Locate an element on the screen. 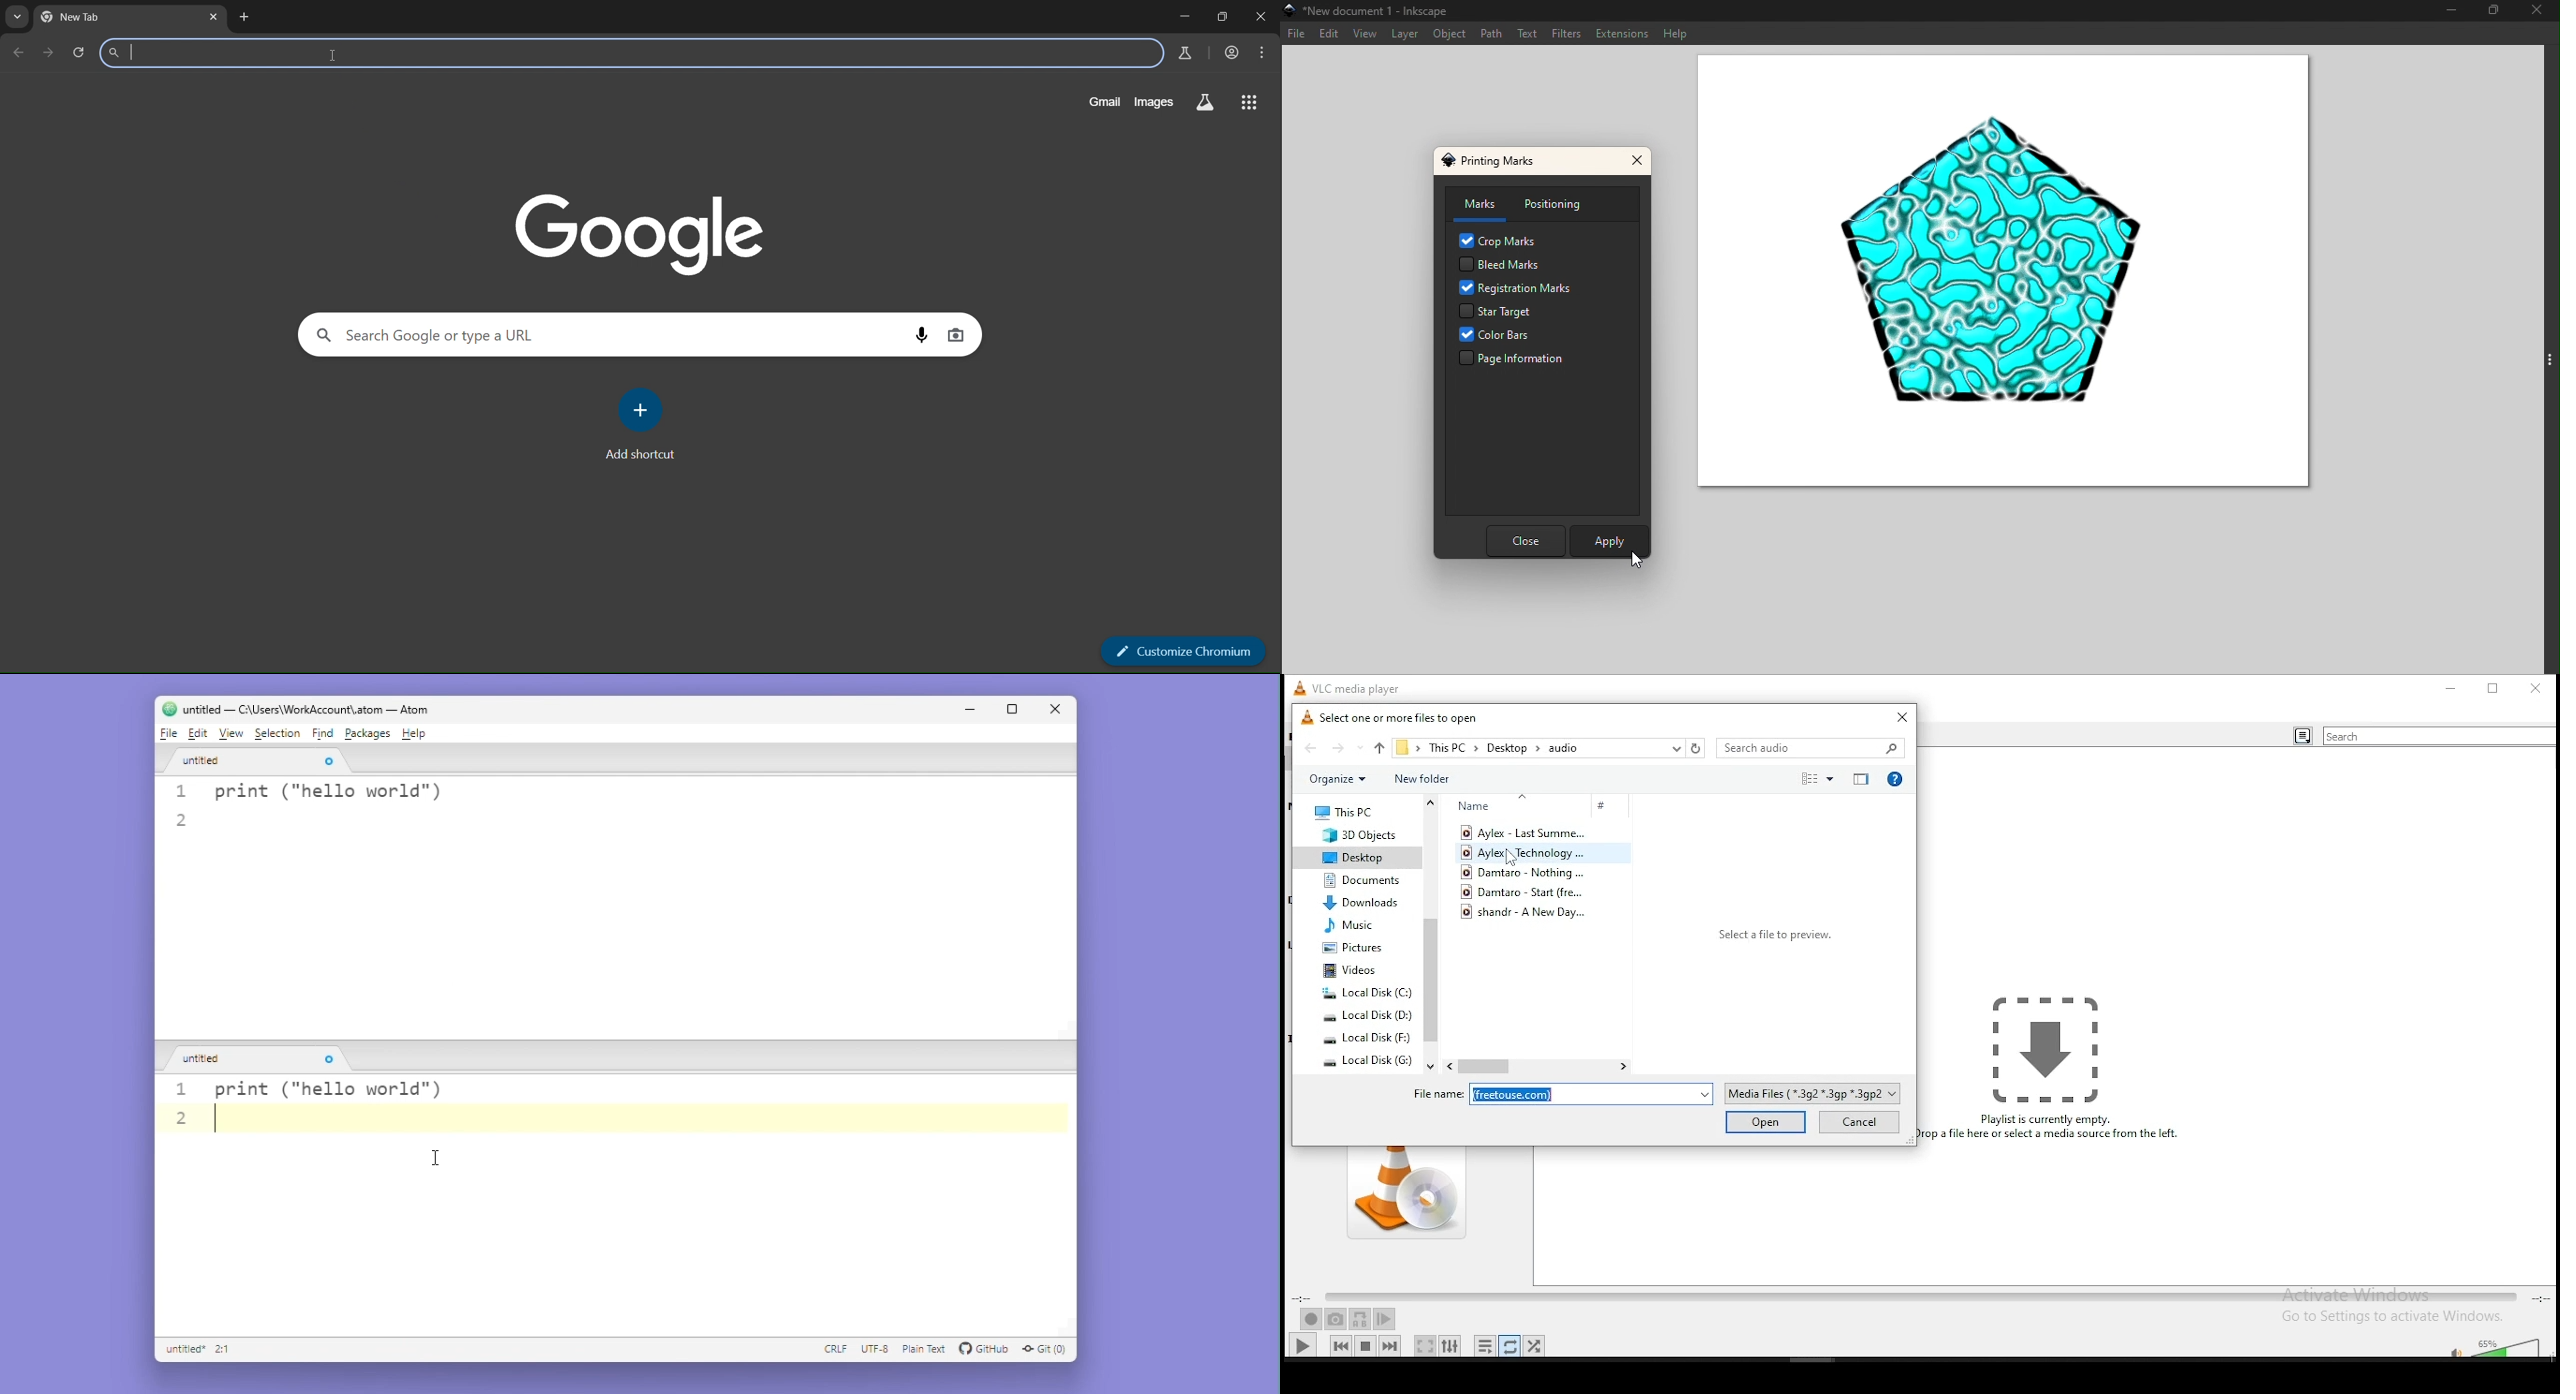  loop between point A to point B continuously is located at coordinates (1361, 1320).